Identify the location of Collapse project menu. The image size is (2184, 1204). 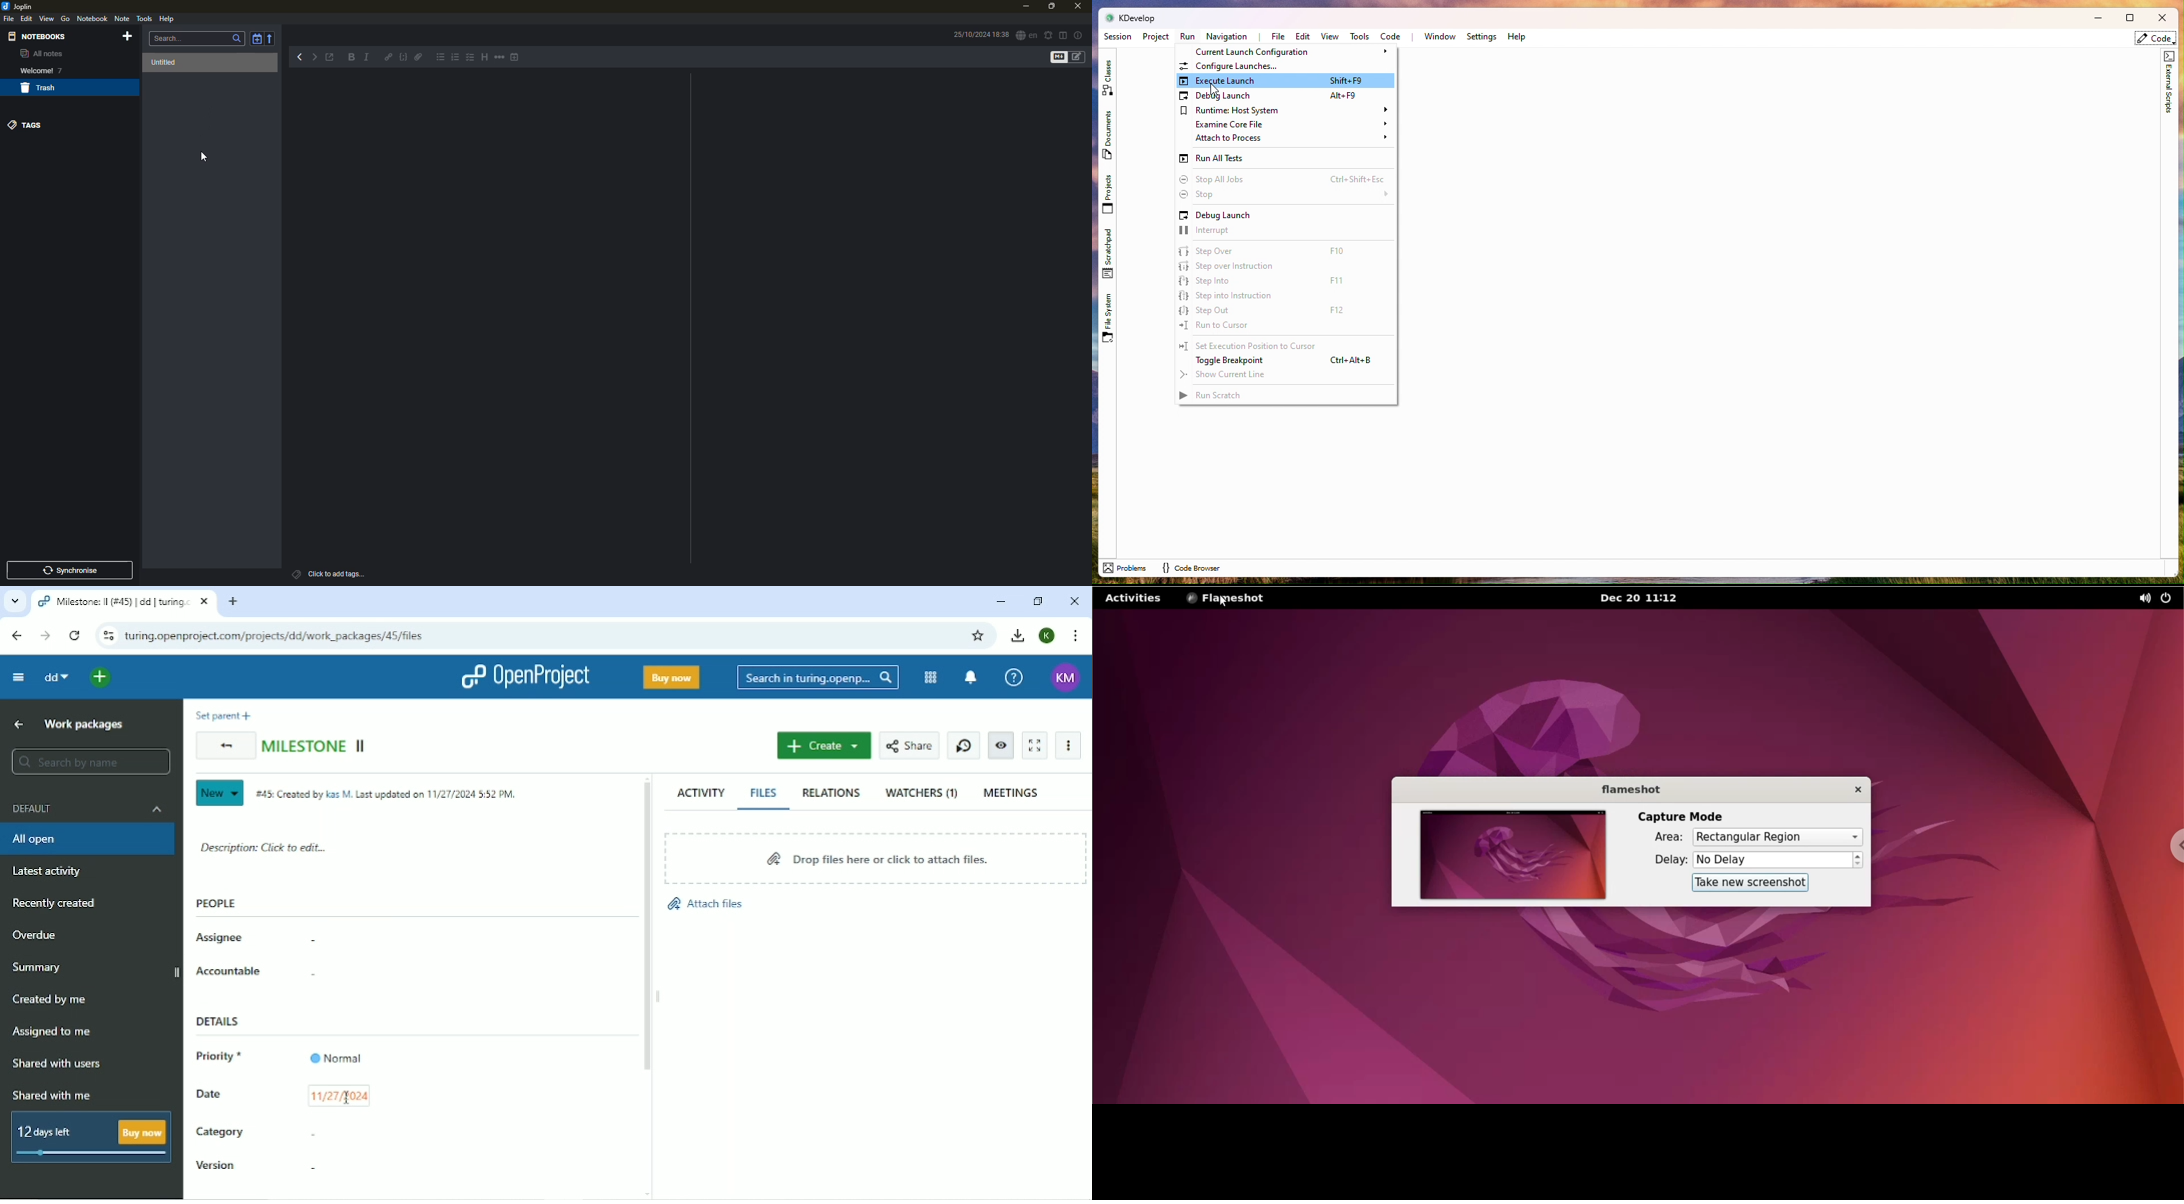
(17, 678).